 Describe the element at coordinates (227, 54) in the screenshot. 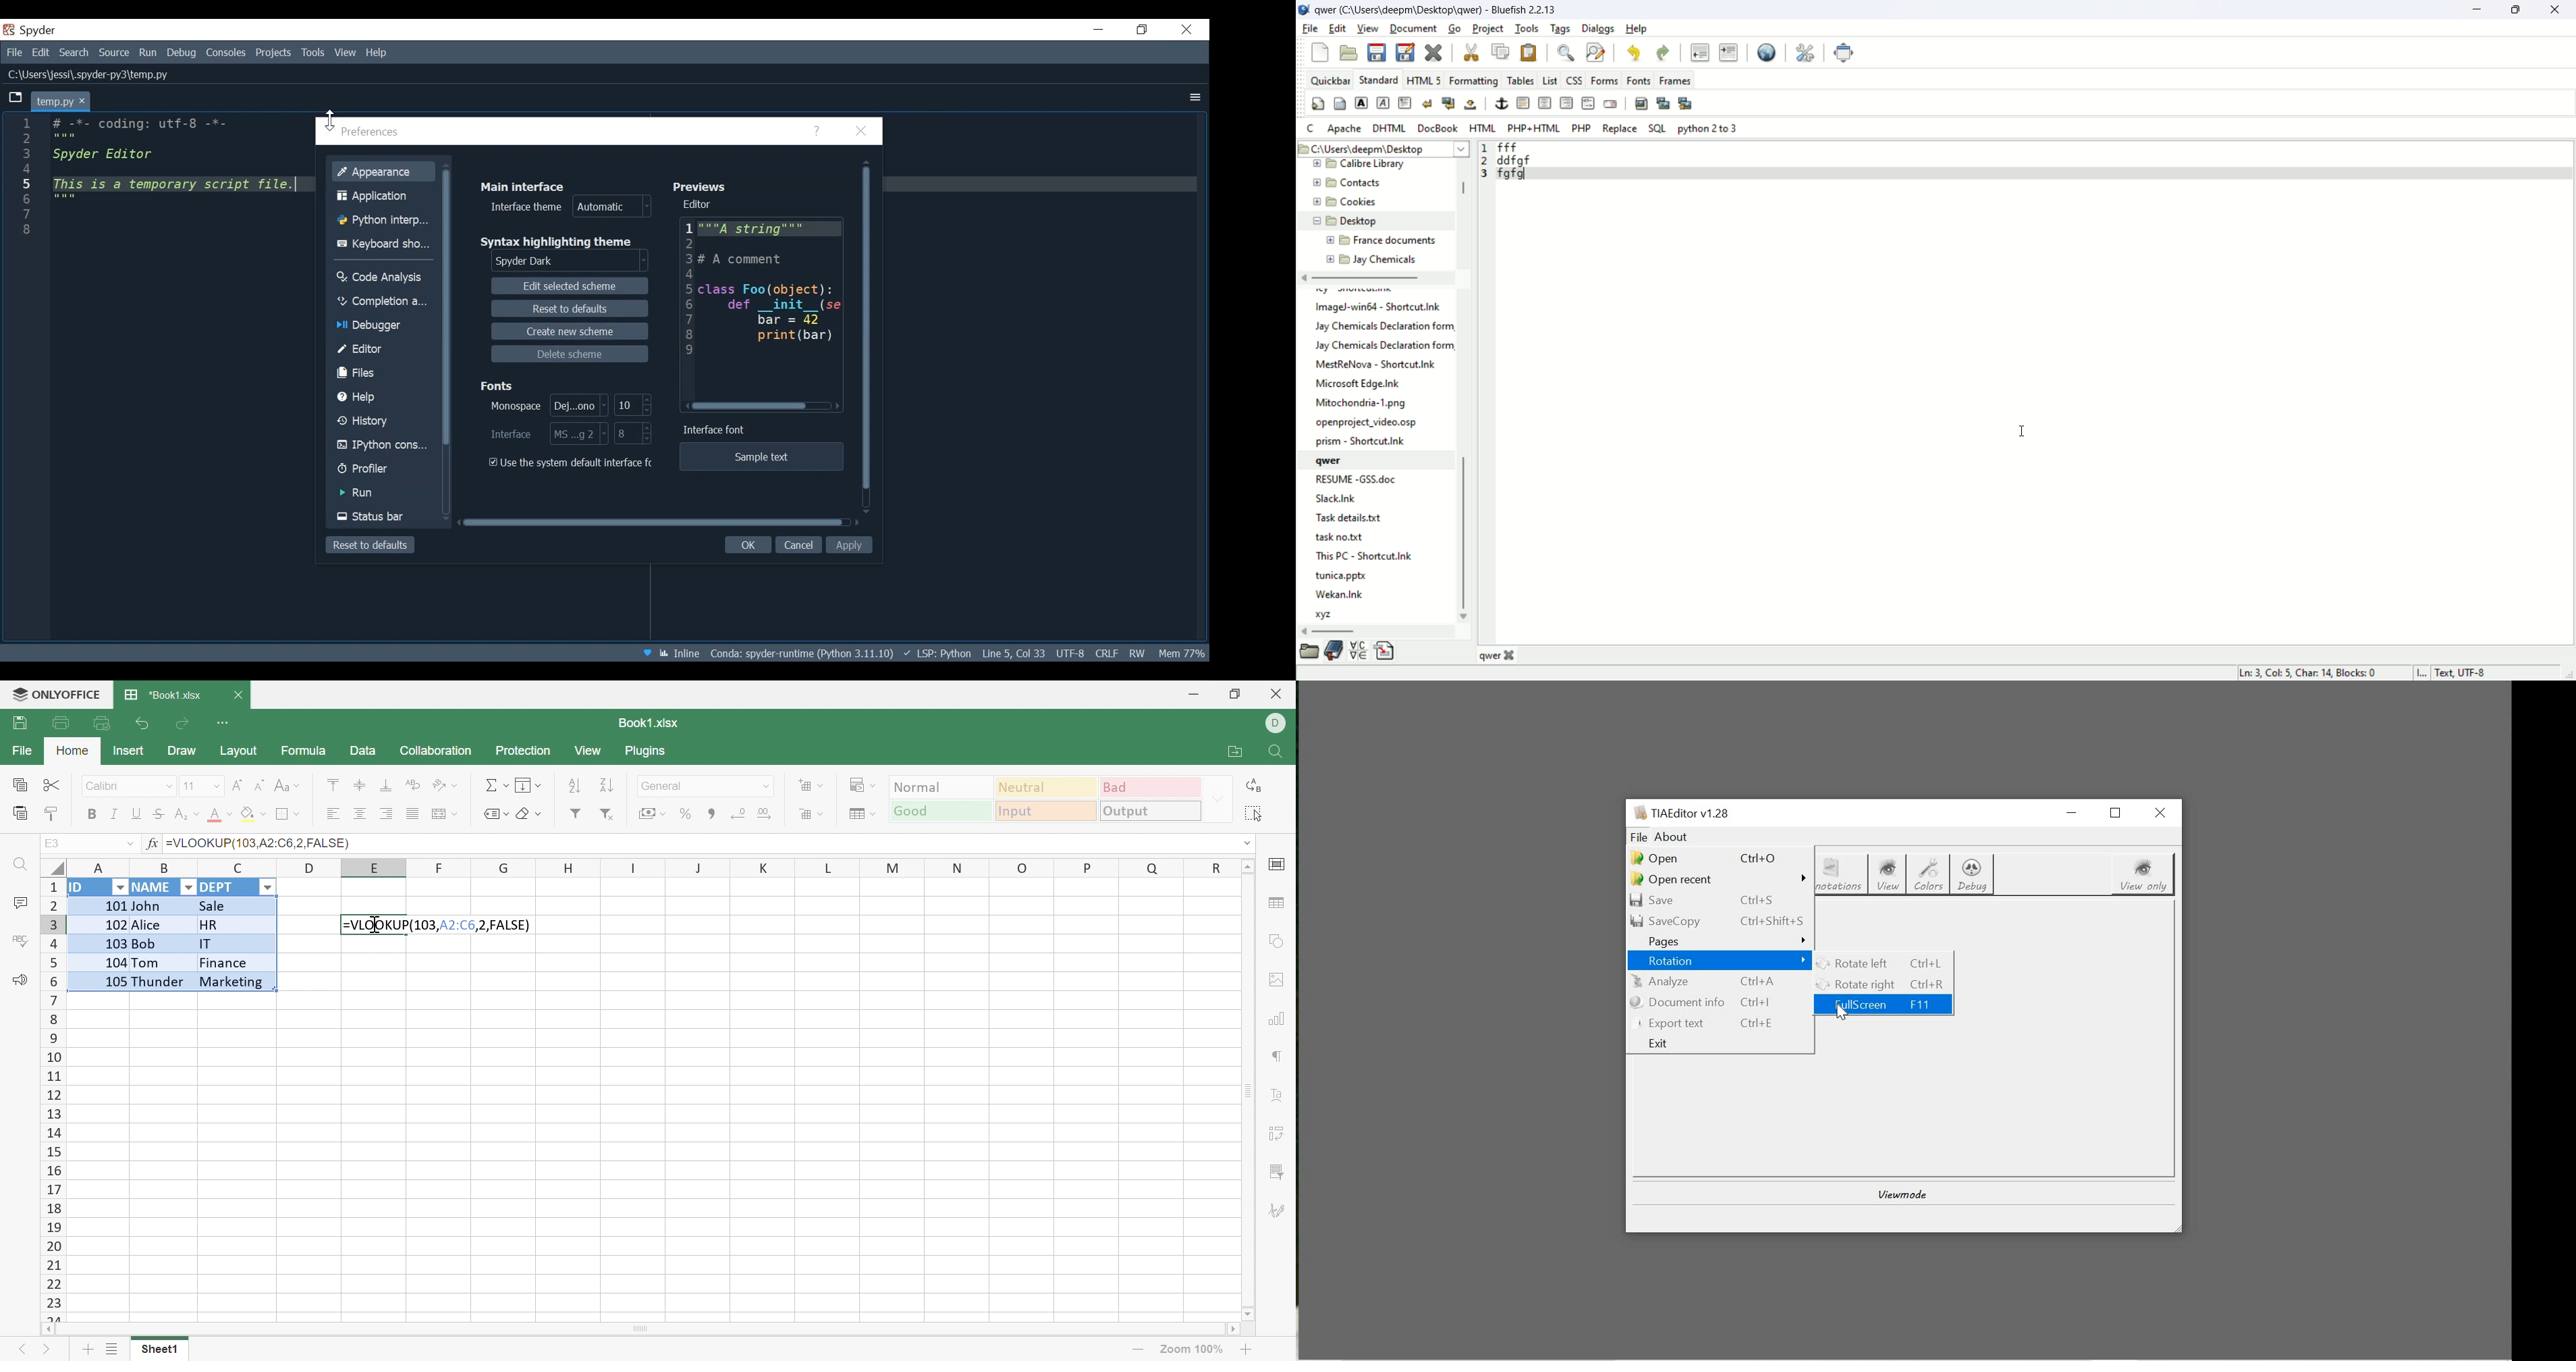

I see `Consoles` at that location.